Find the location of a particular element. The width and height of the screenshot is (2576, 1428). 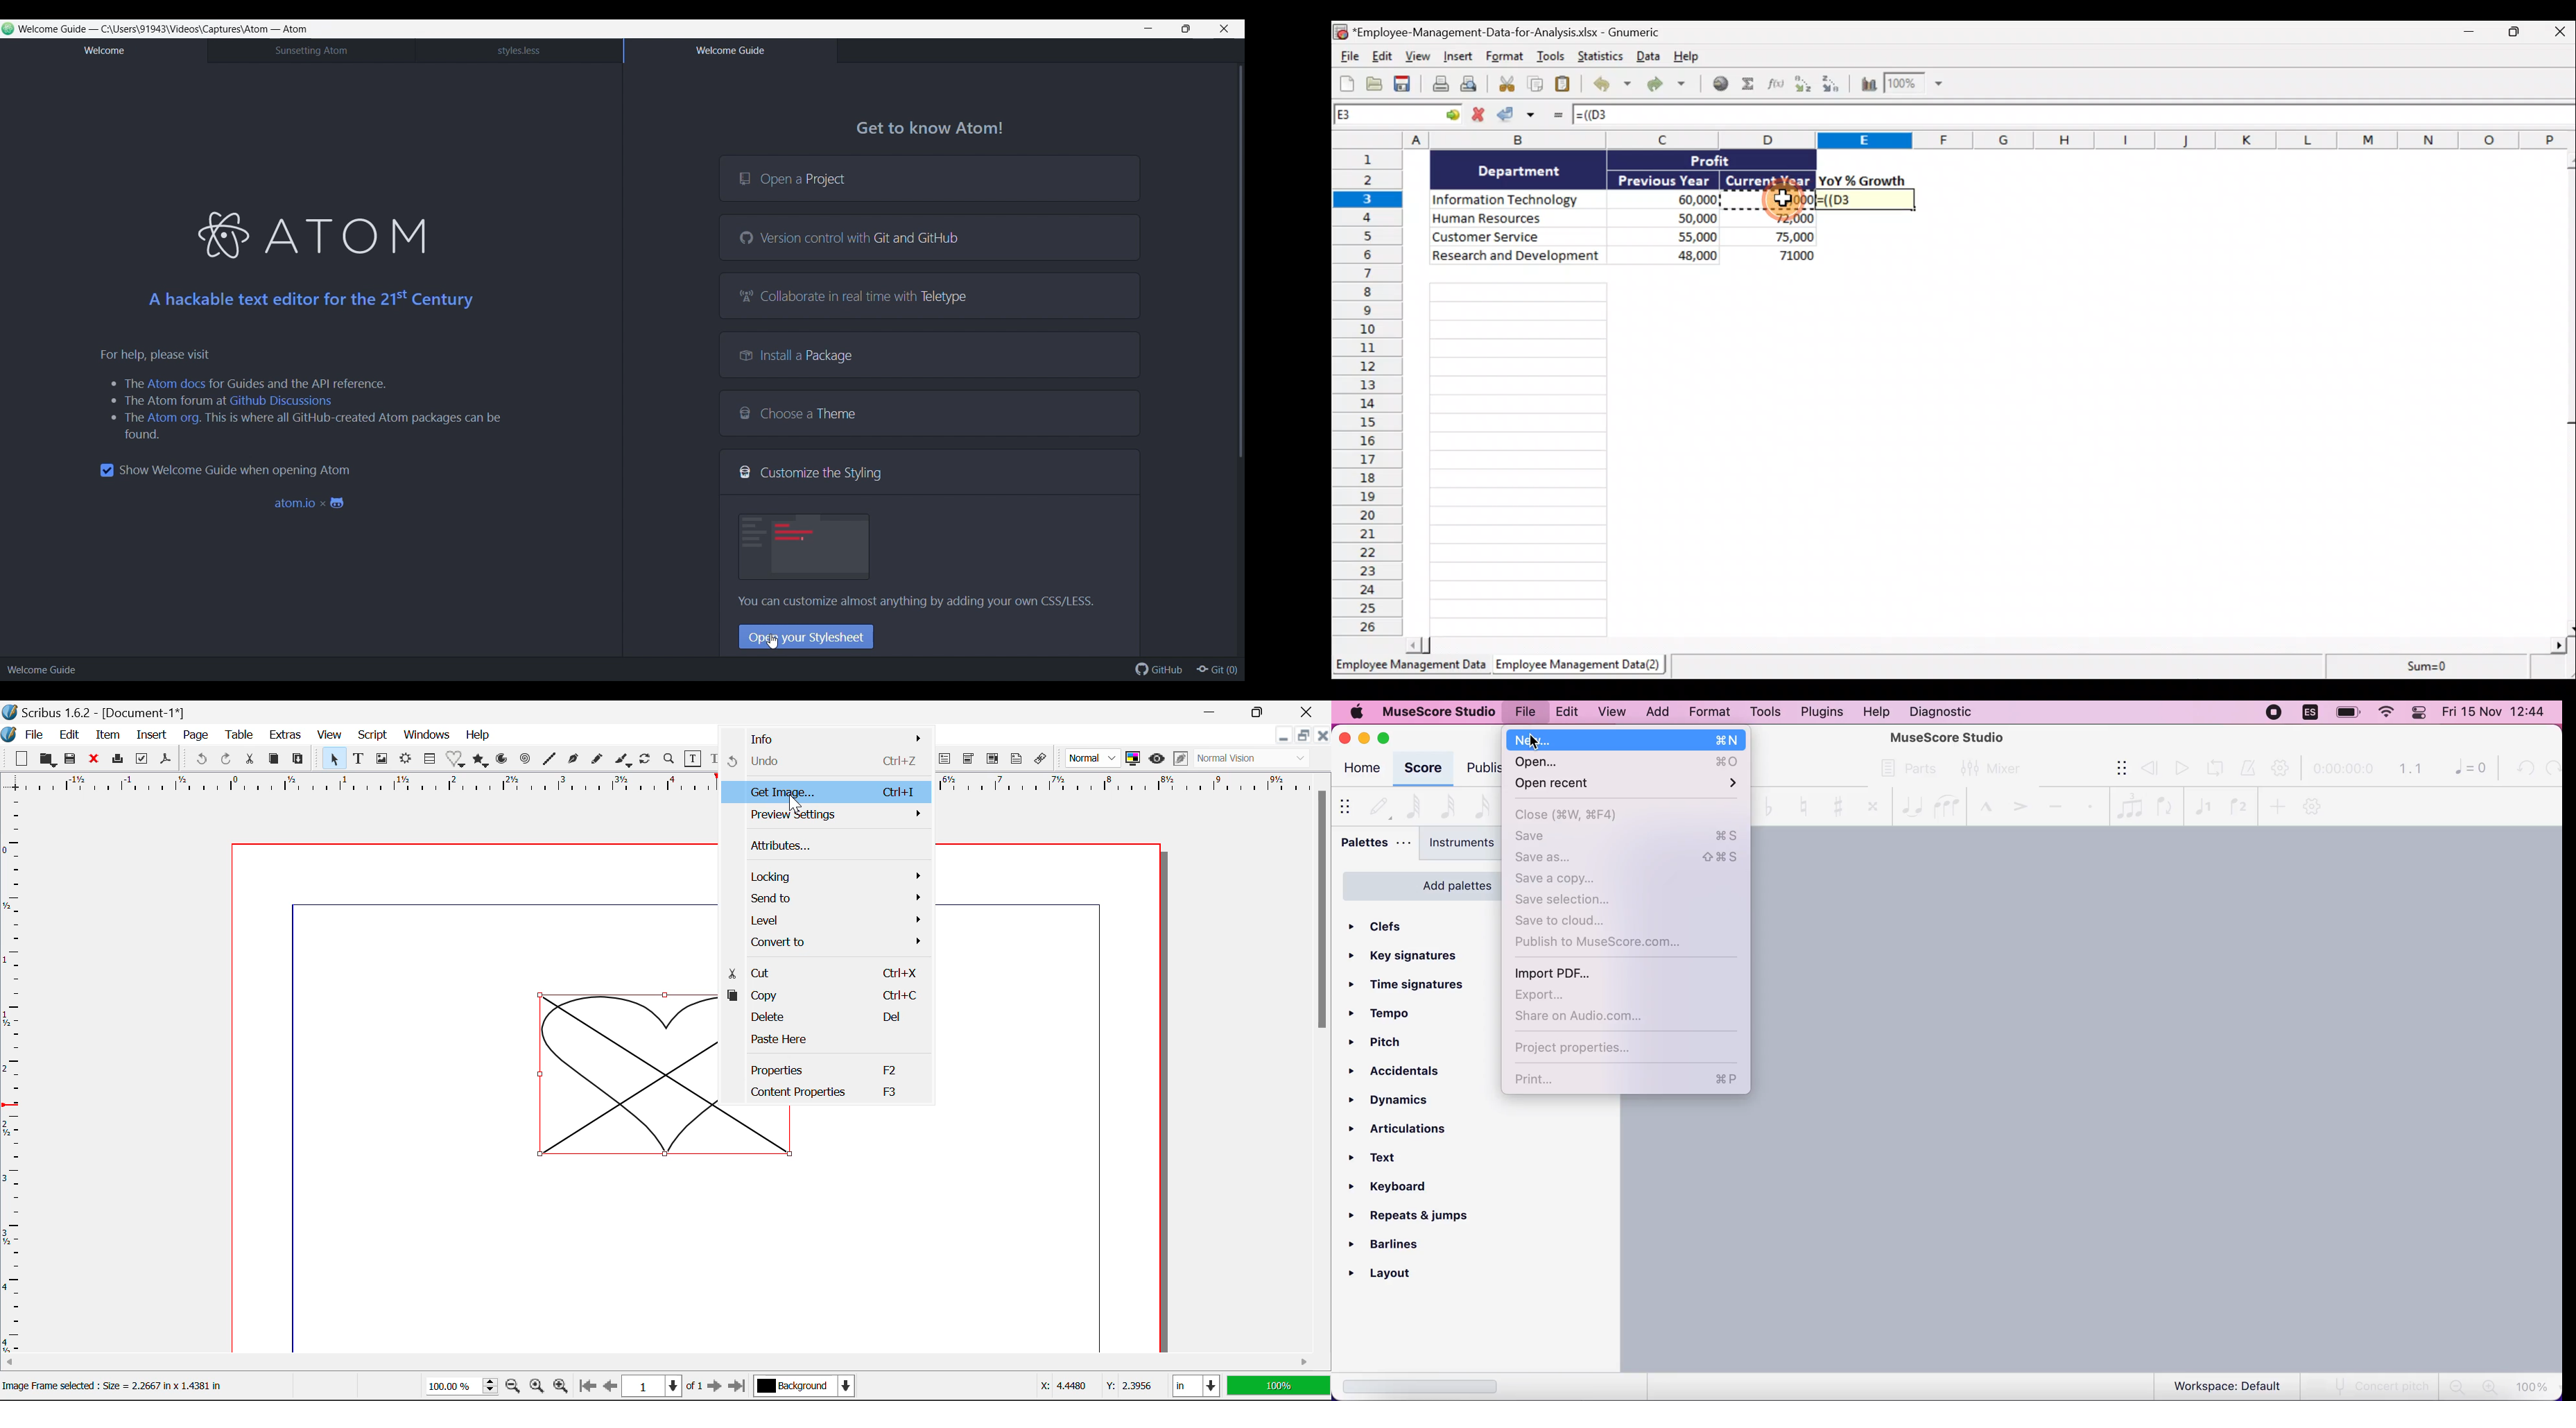

File is located at coordinates (1348, 54).